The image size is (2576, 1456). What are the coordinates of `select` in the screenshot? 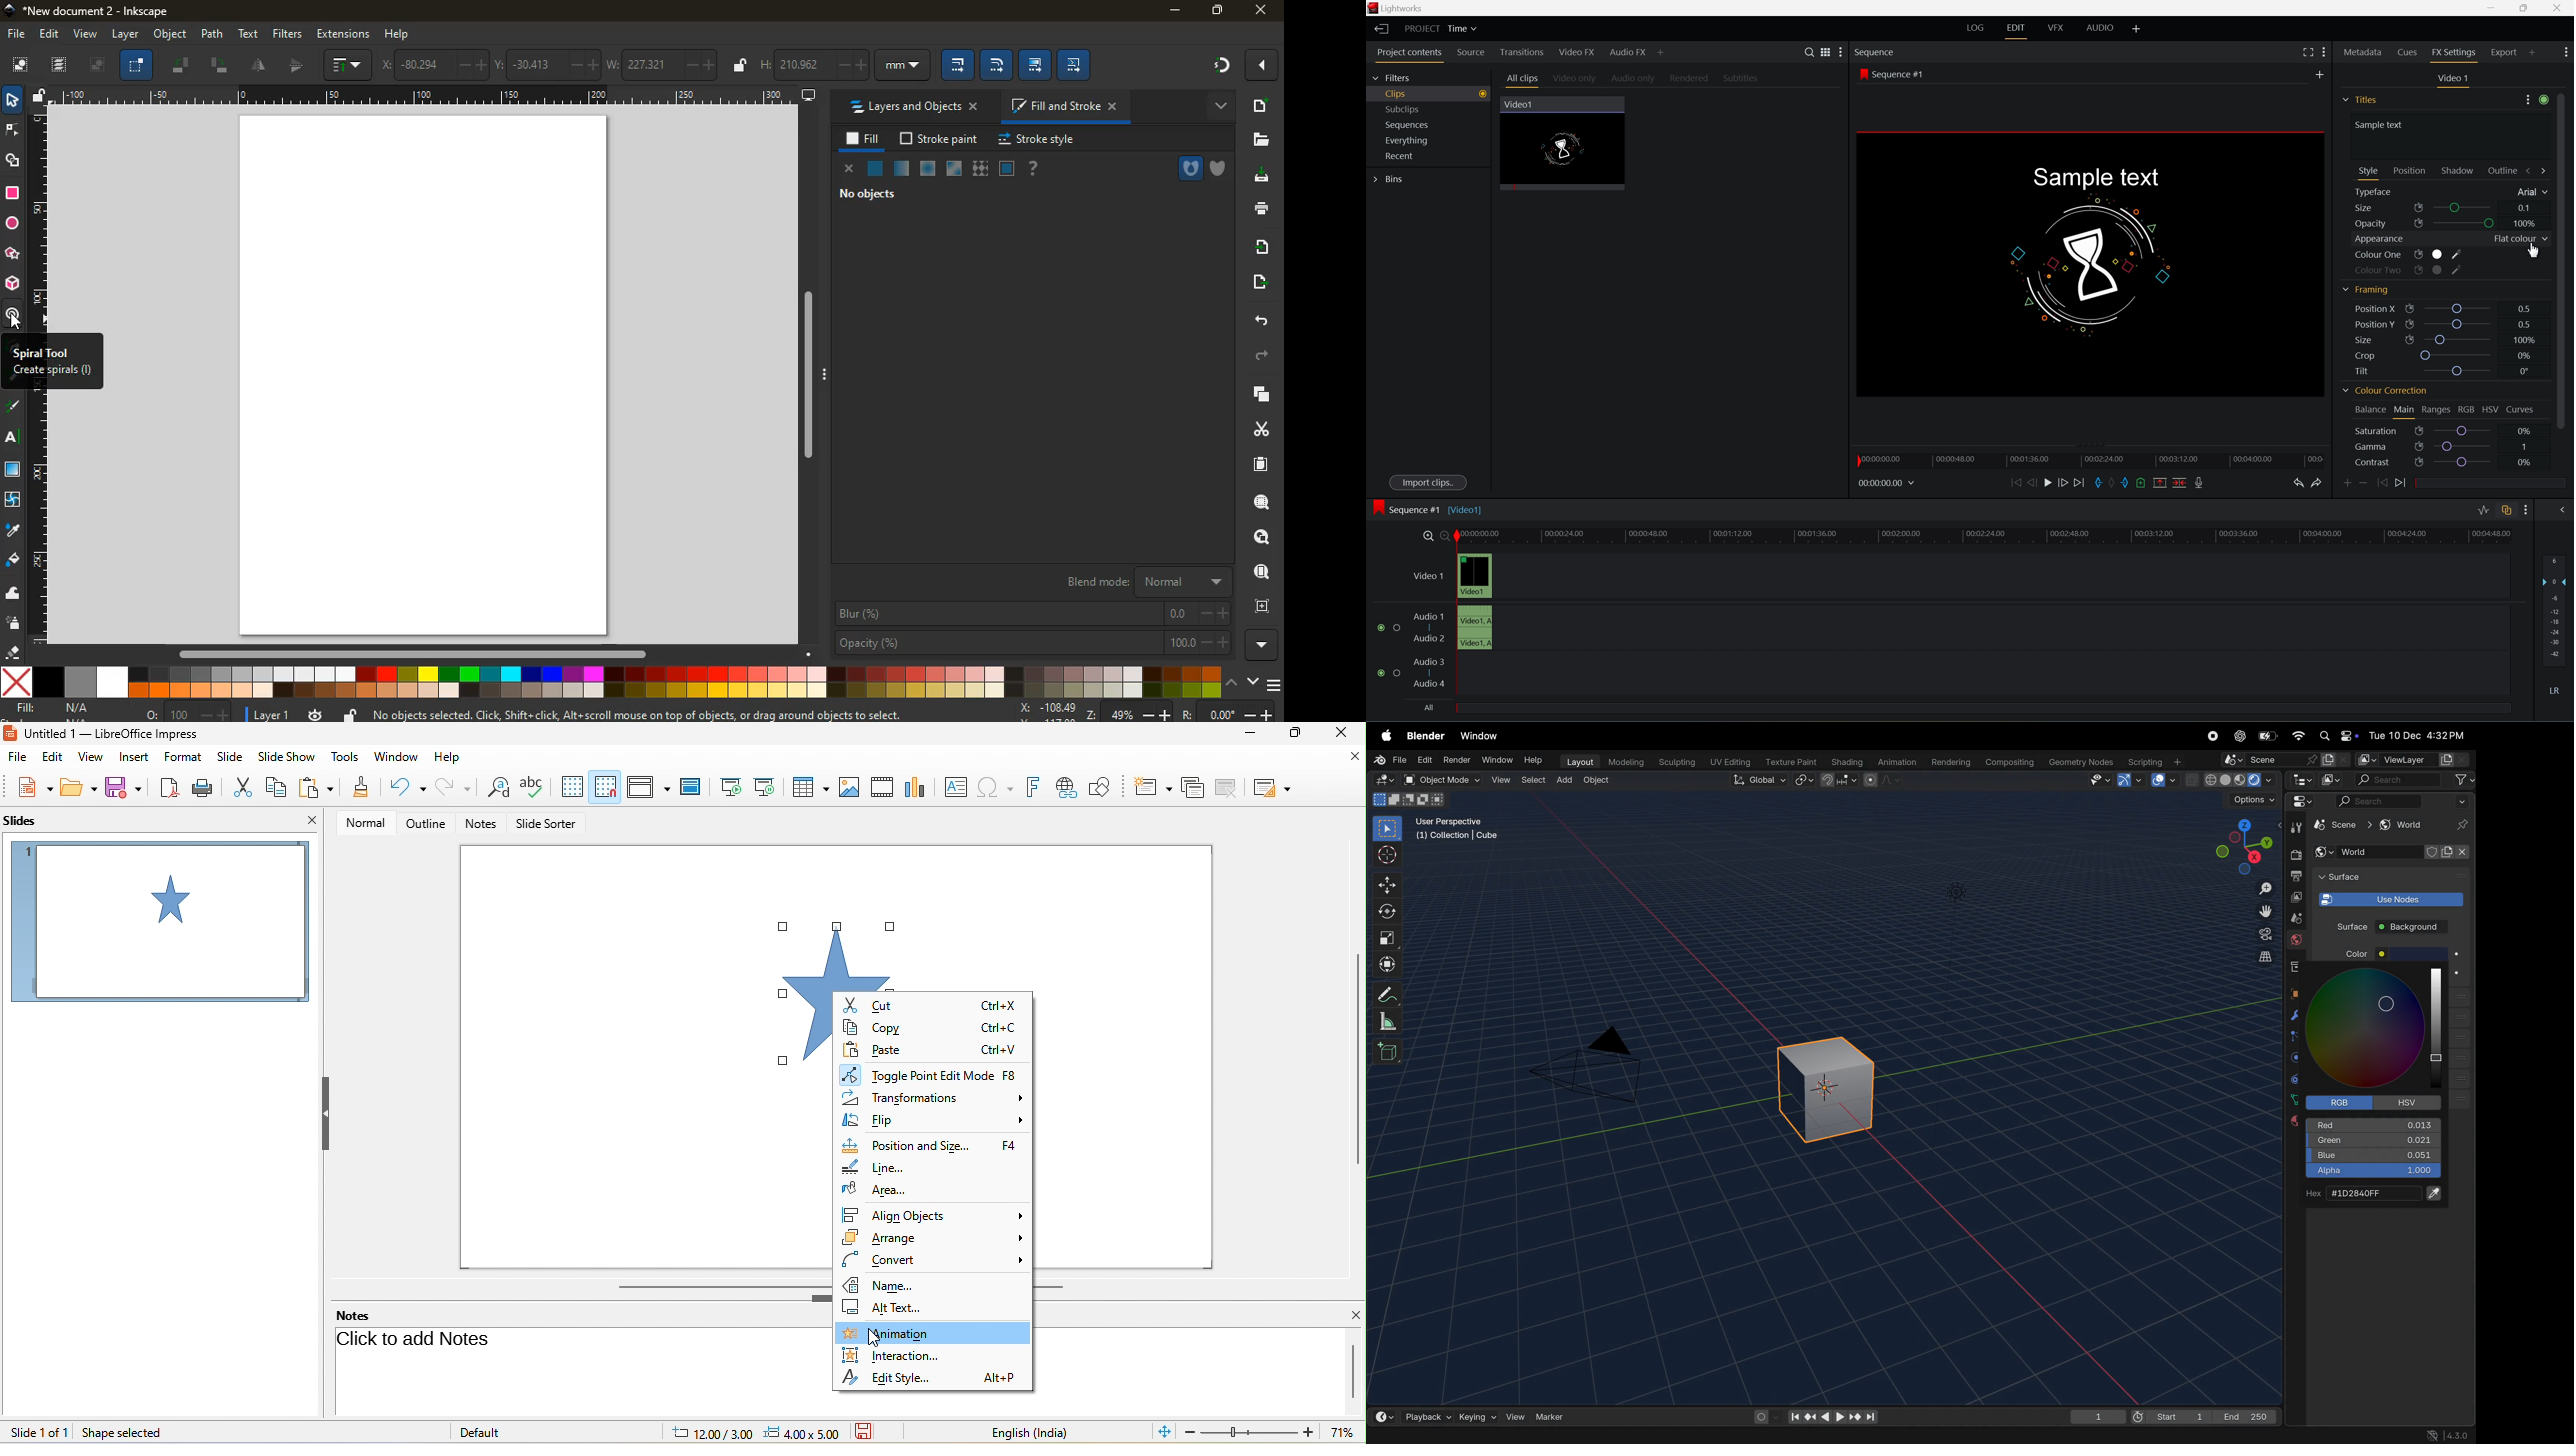 It's located at (1531, 781).